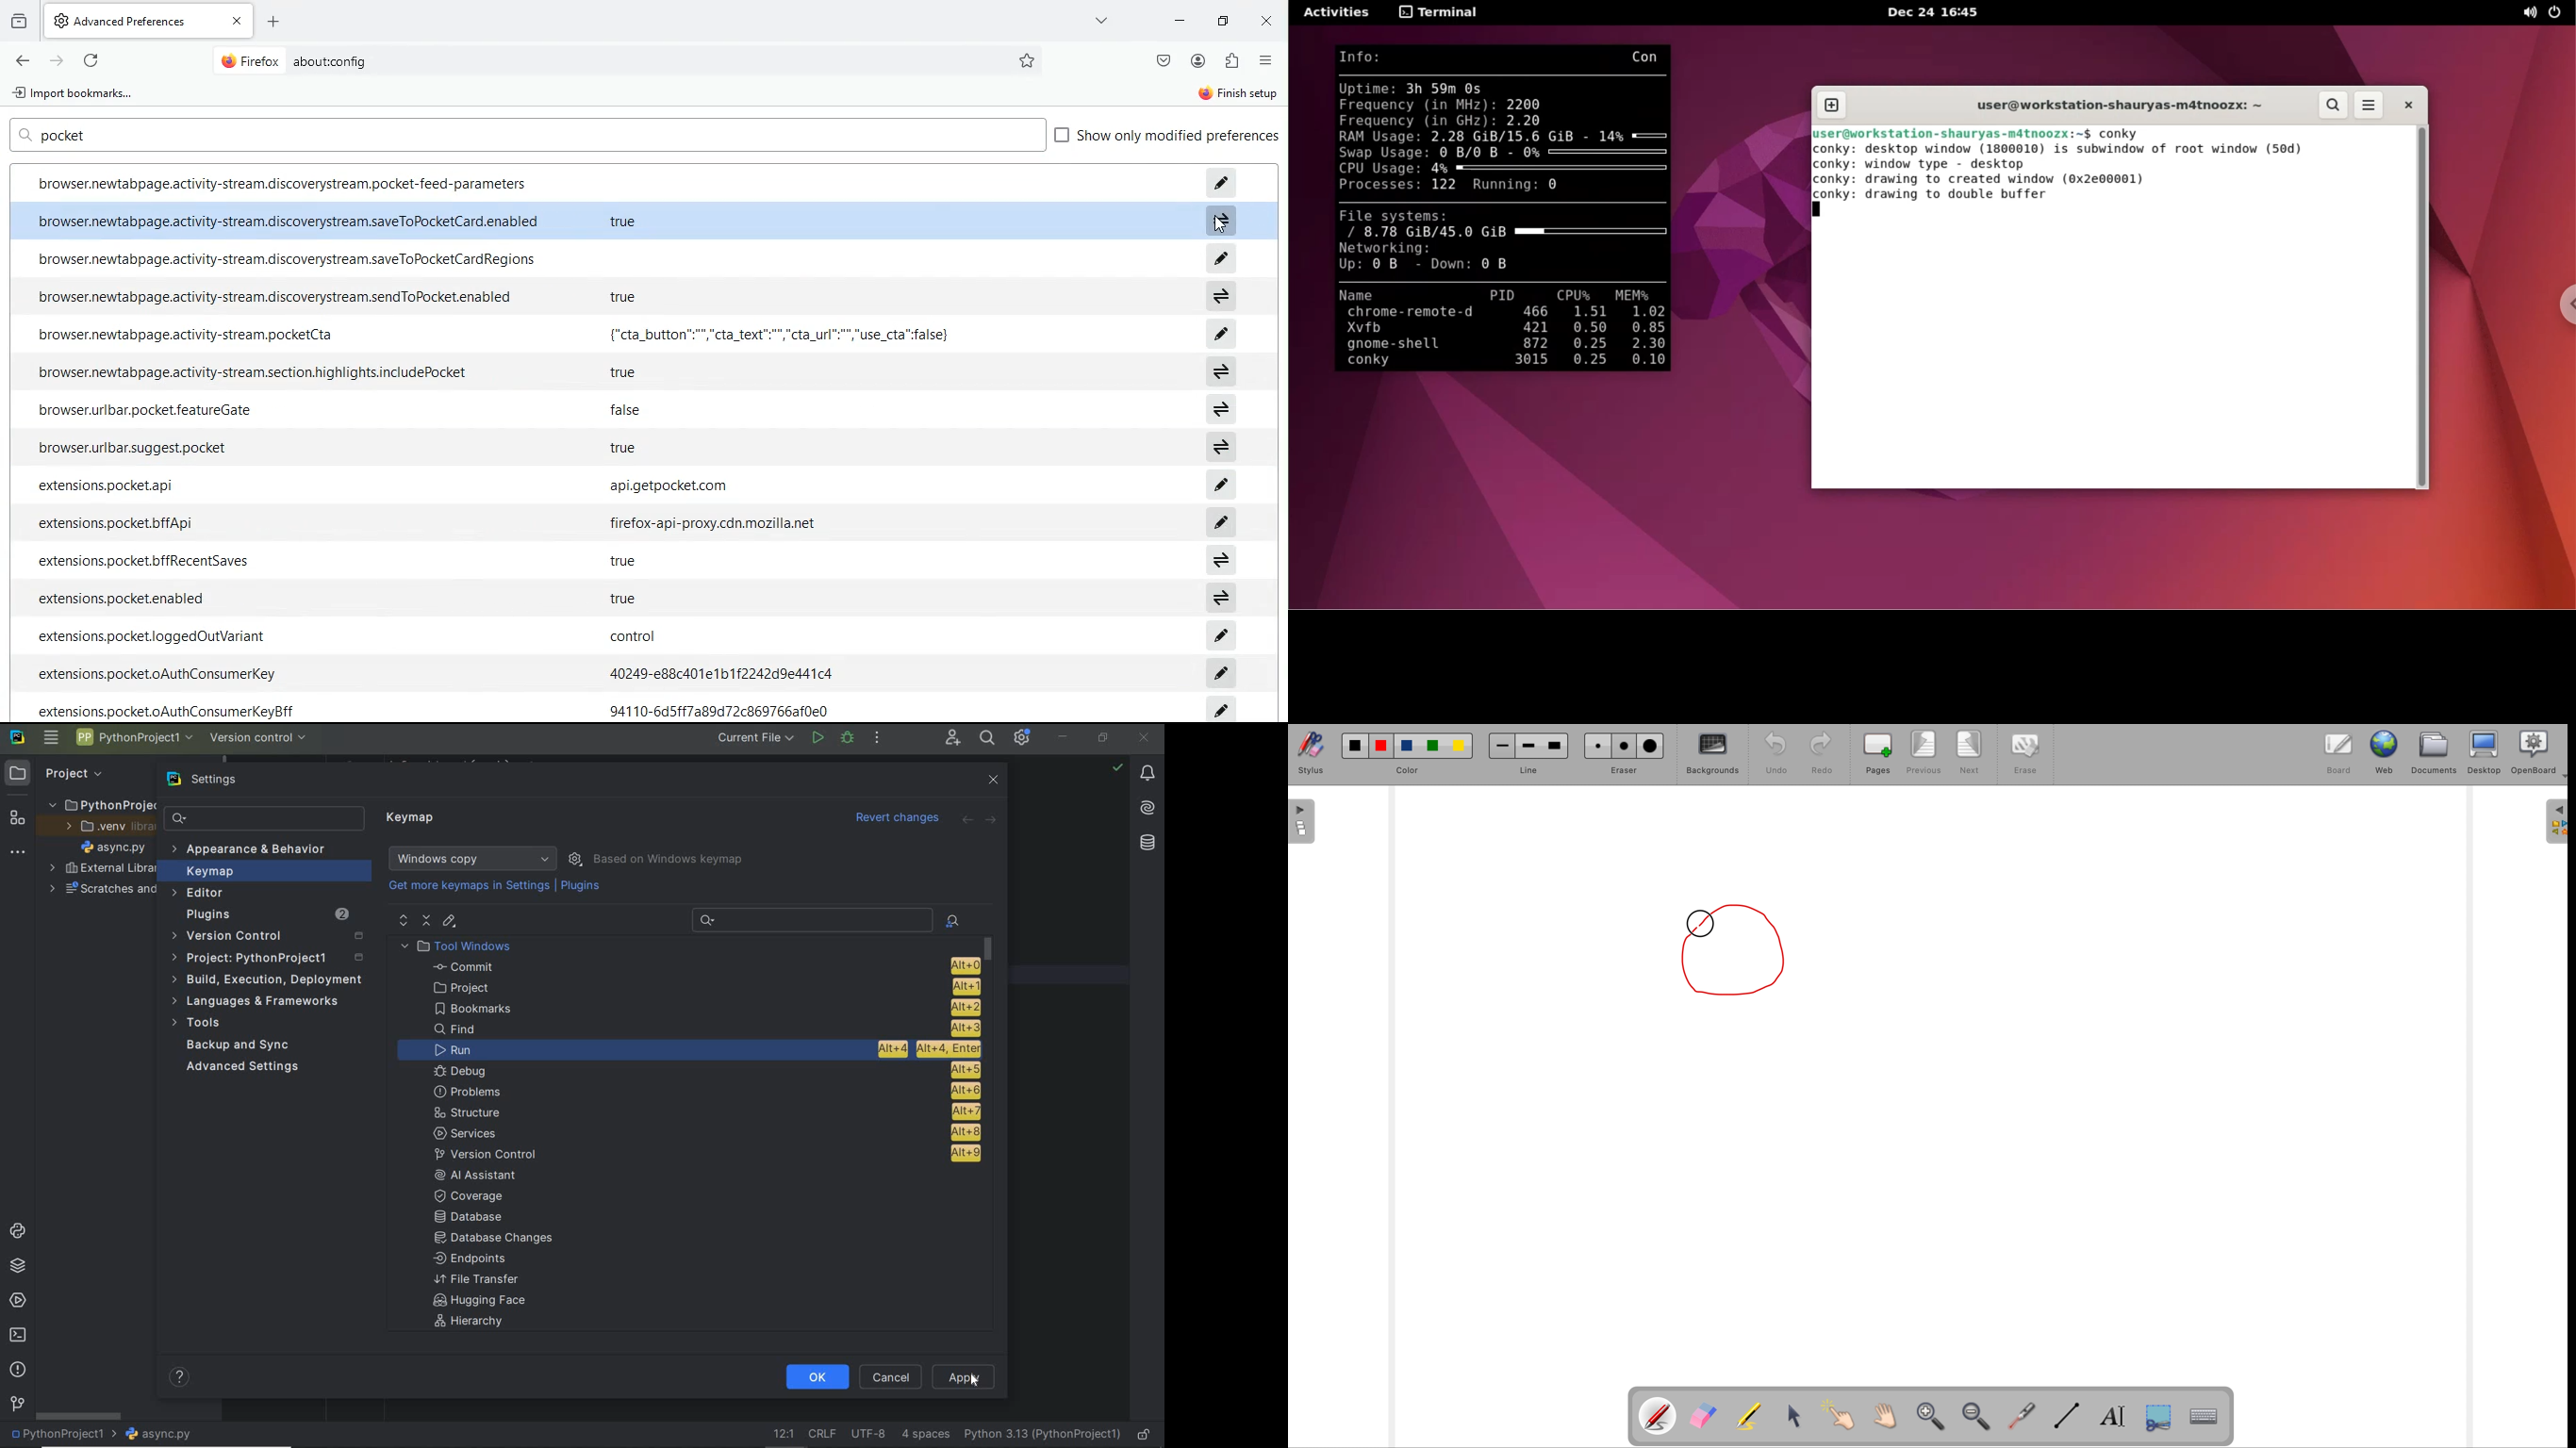 This screenshot has width=2576, height=1456. What do you see at coordinates (620, 61) in the screenshot?
I see `Search bar` at bounding box center [620, 61].